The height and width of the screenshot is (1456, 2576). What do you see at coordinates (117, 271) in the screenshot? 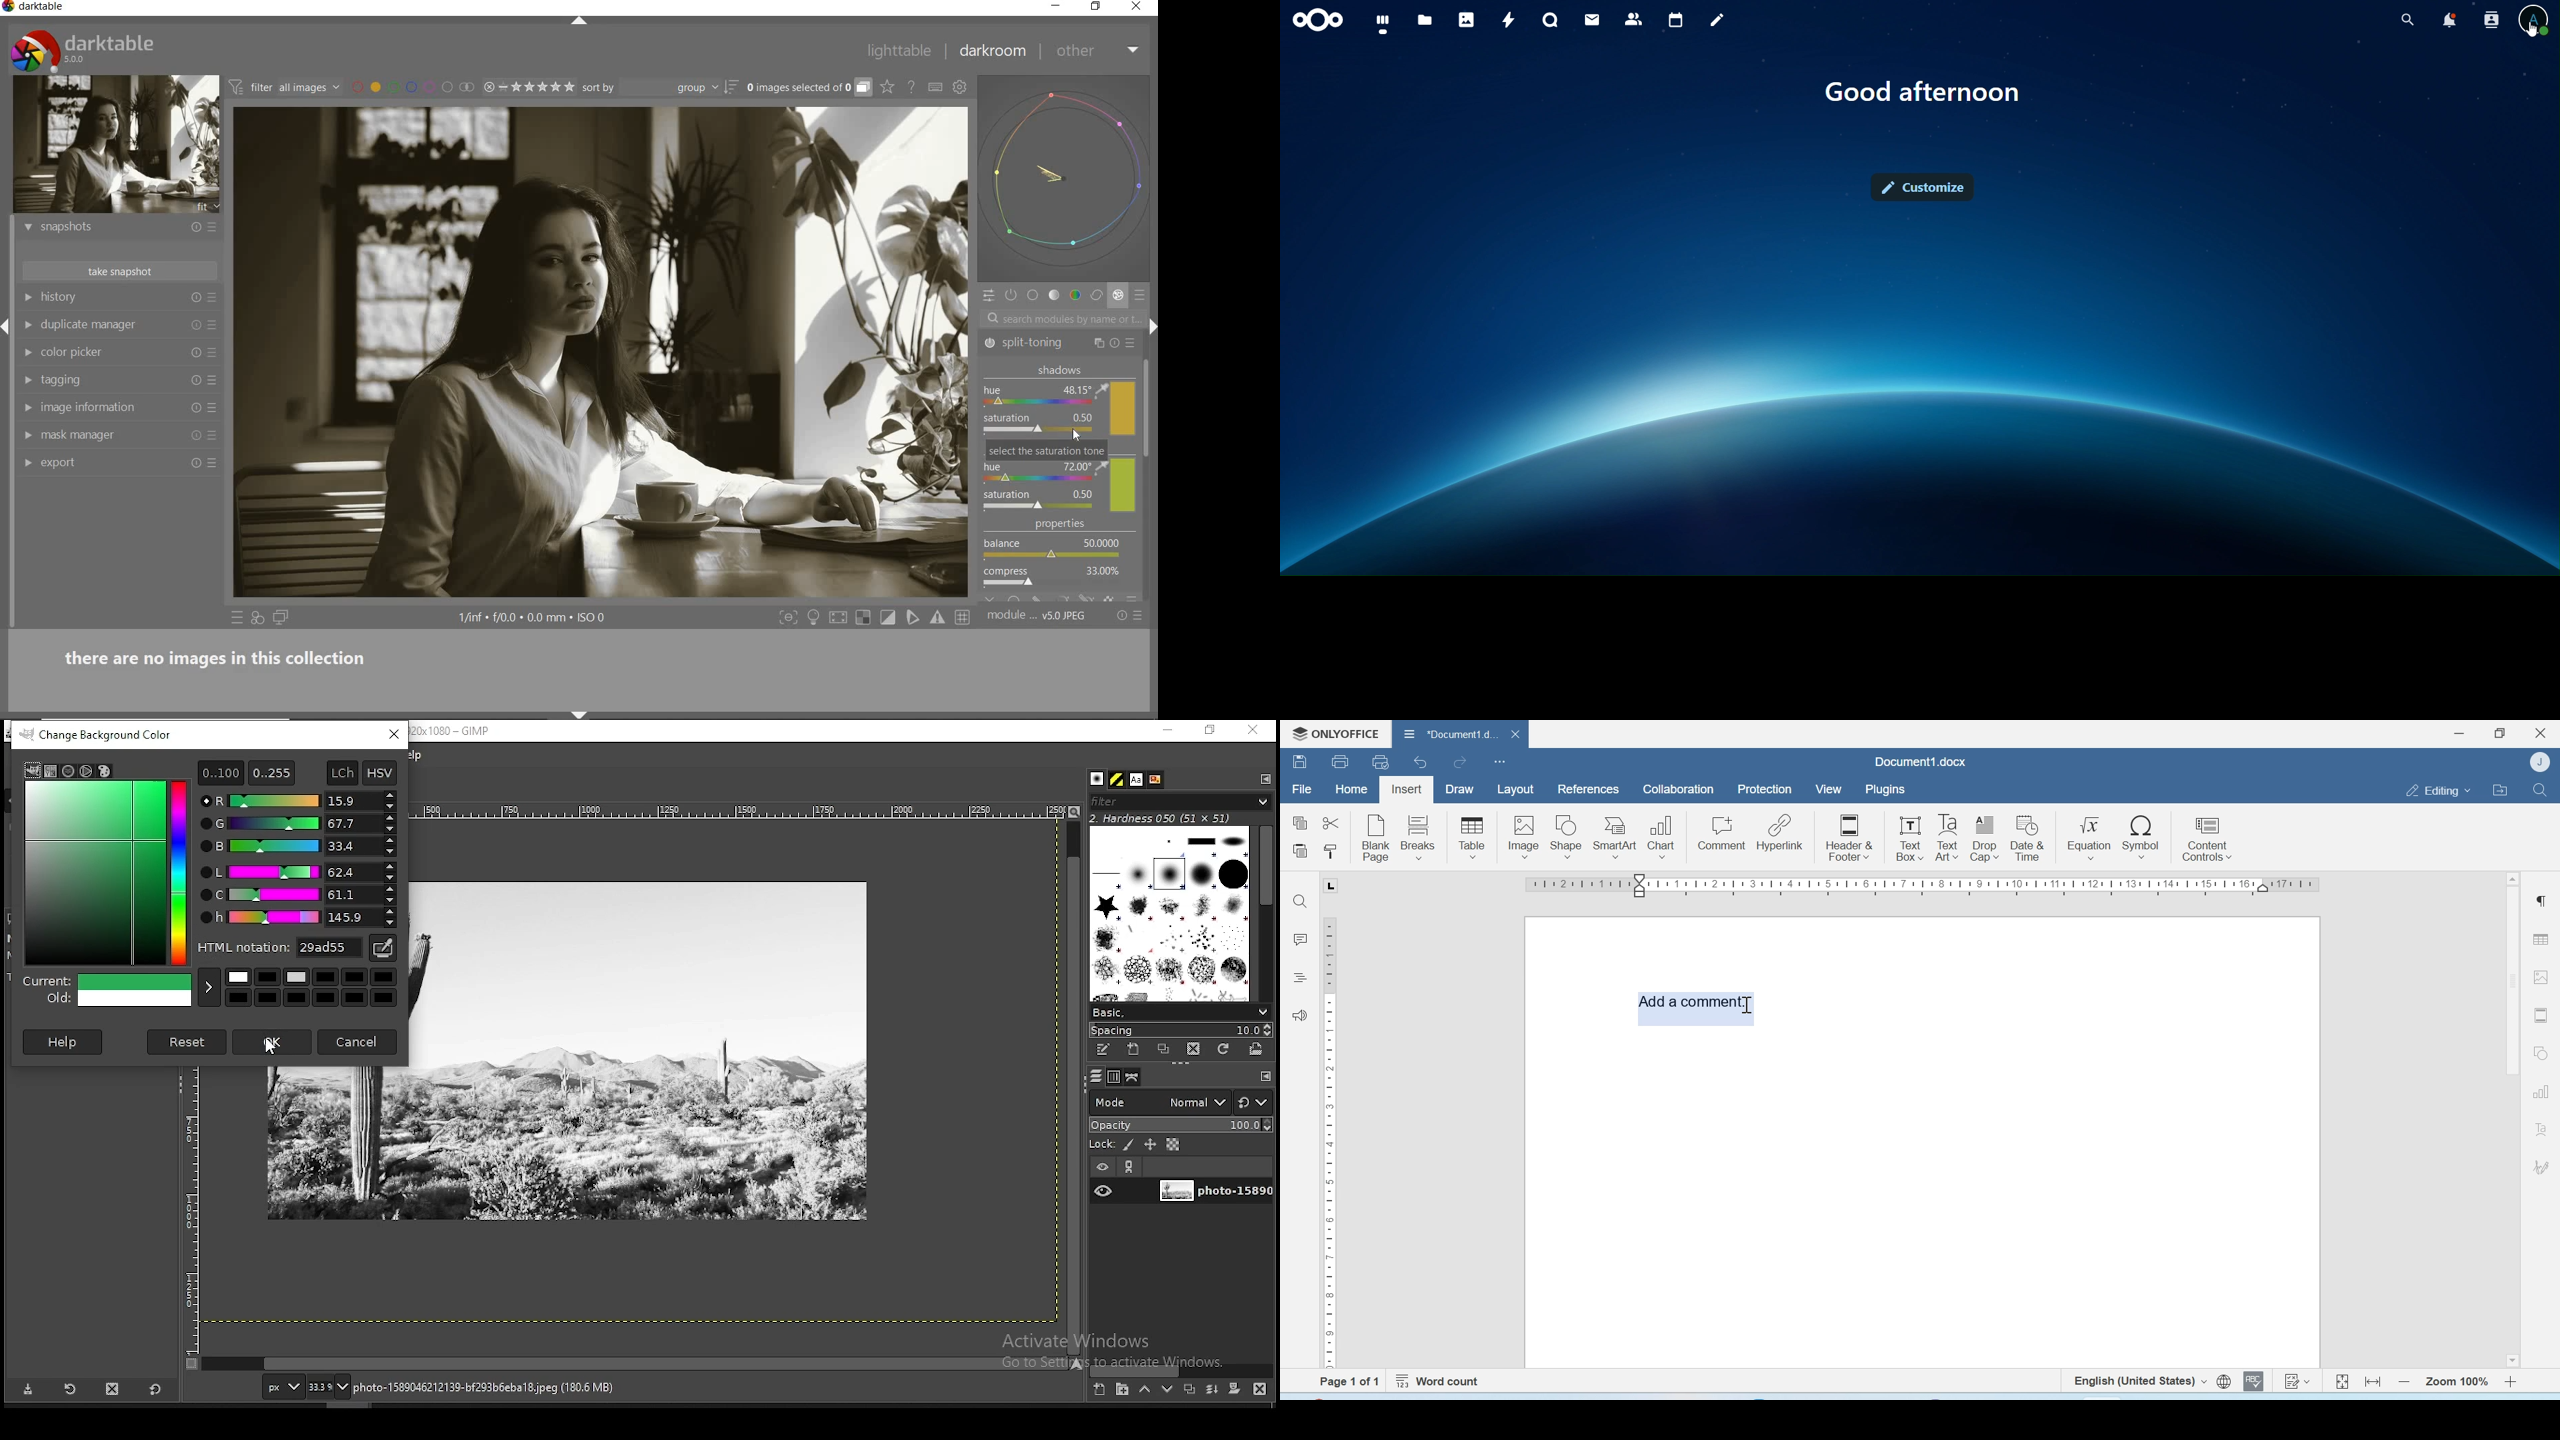
I see `take snapshot` at bounding box center [117, 271].